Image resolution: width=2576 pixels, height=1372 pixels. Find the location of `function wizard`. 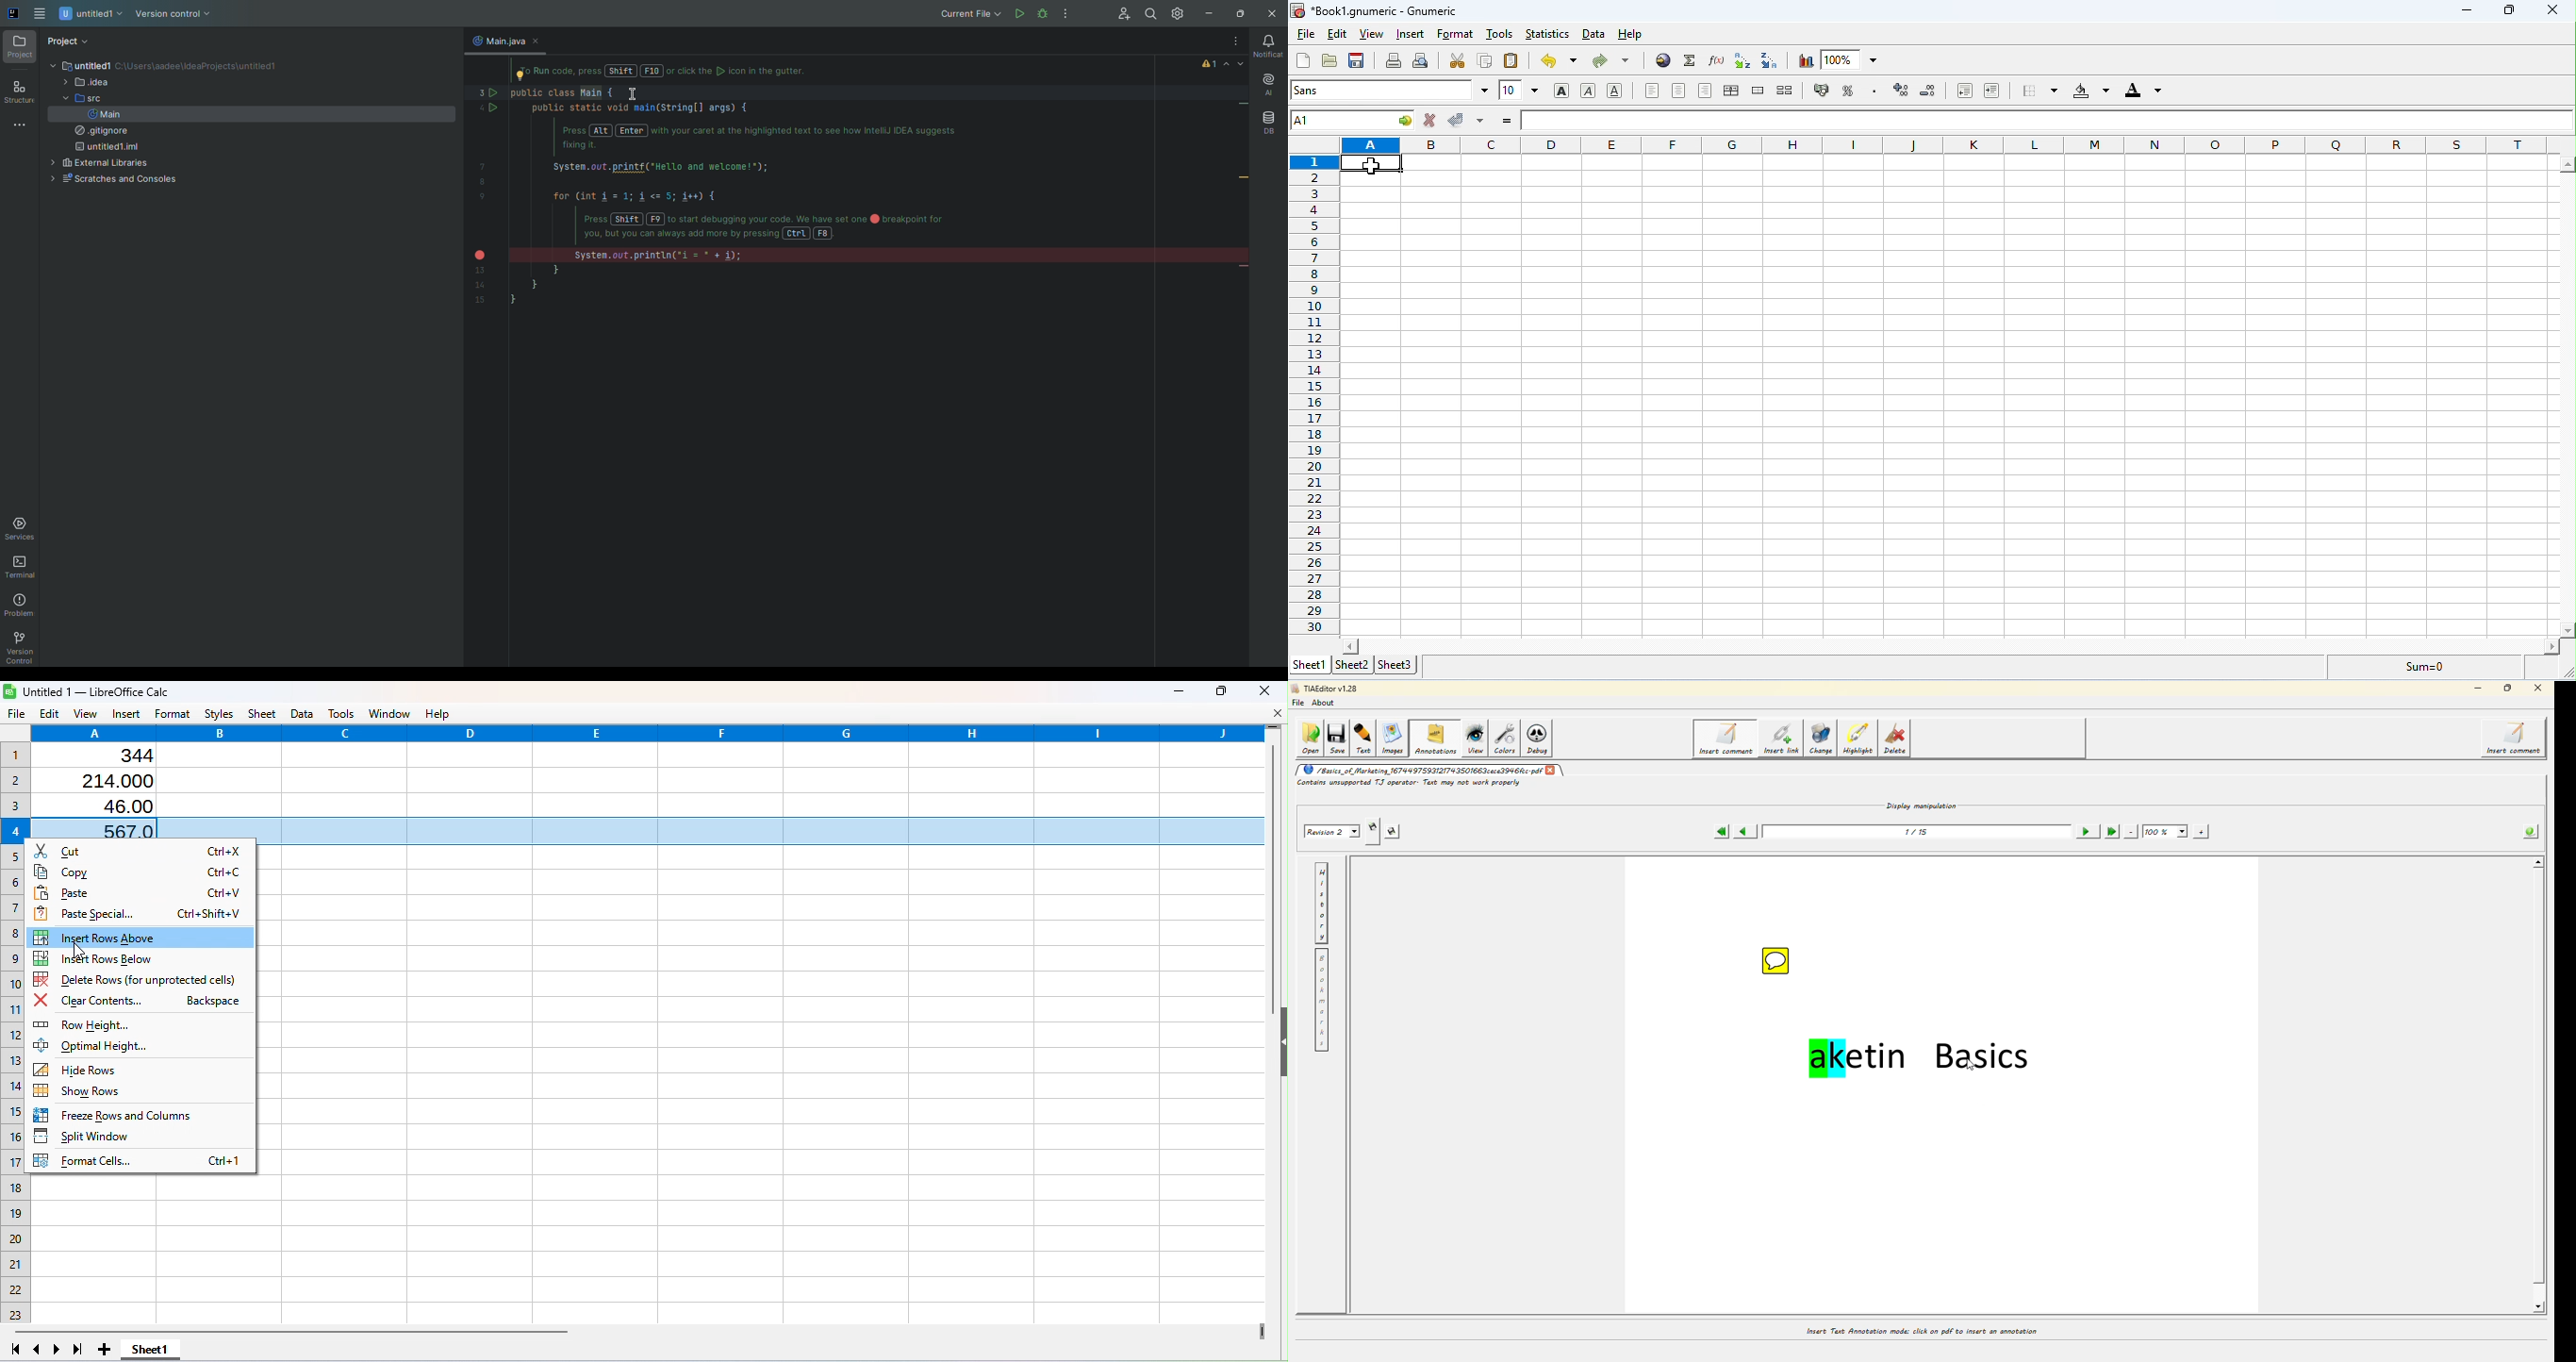

function wizard is located at coordinates (1718, 60).